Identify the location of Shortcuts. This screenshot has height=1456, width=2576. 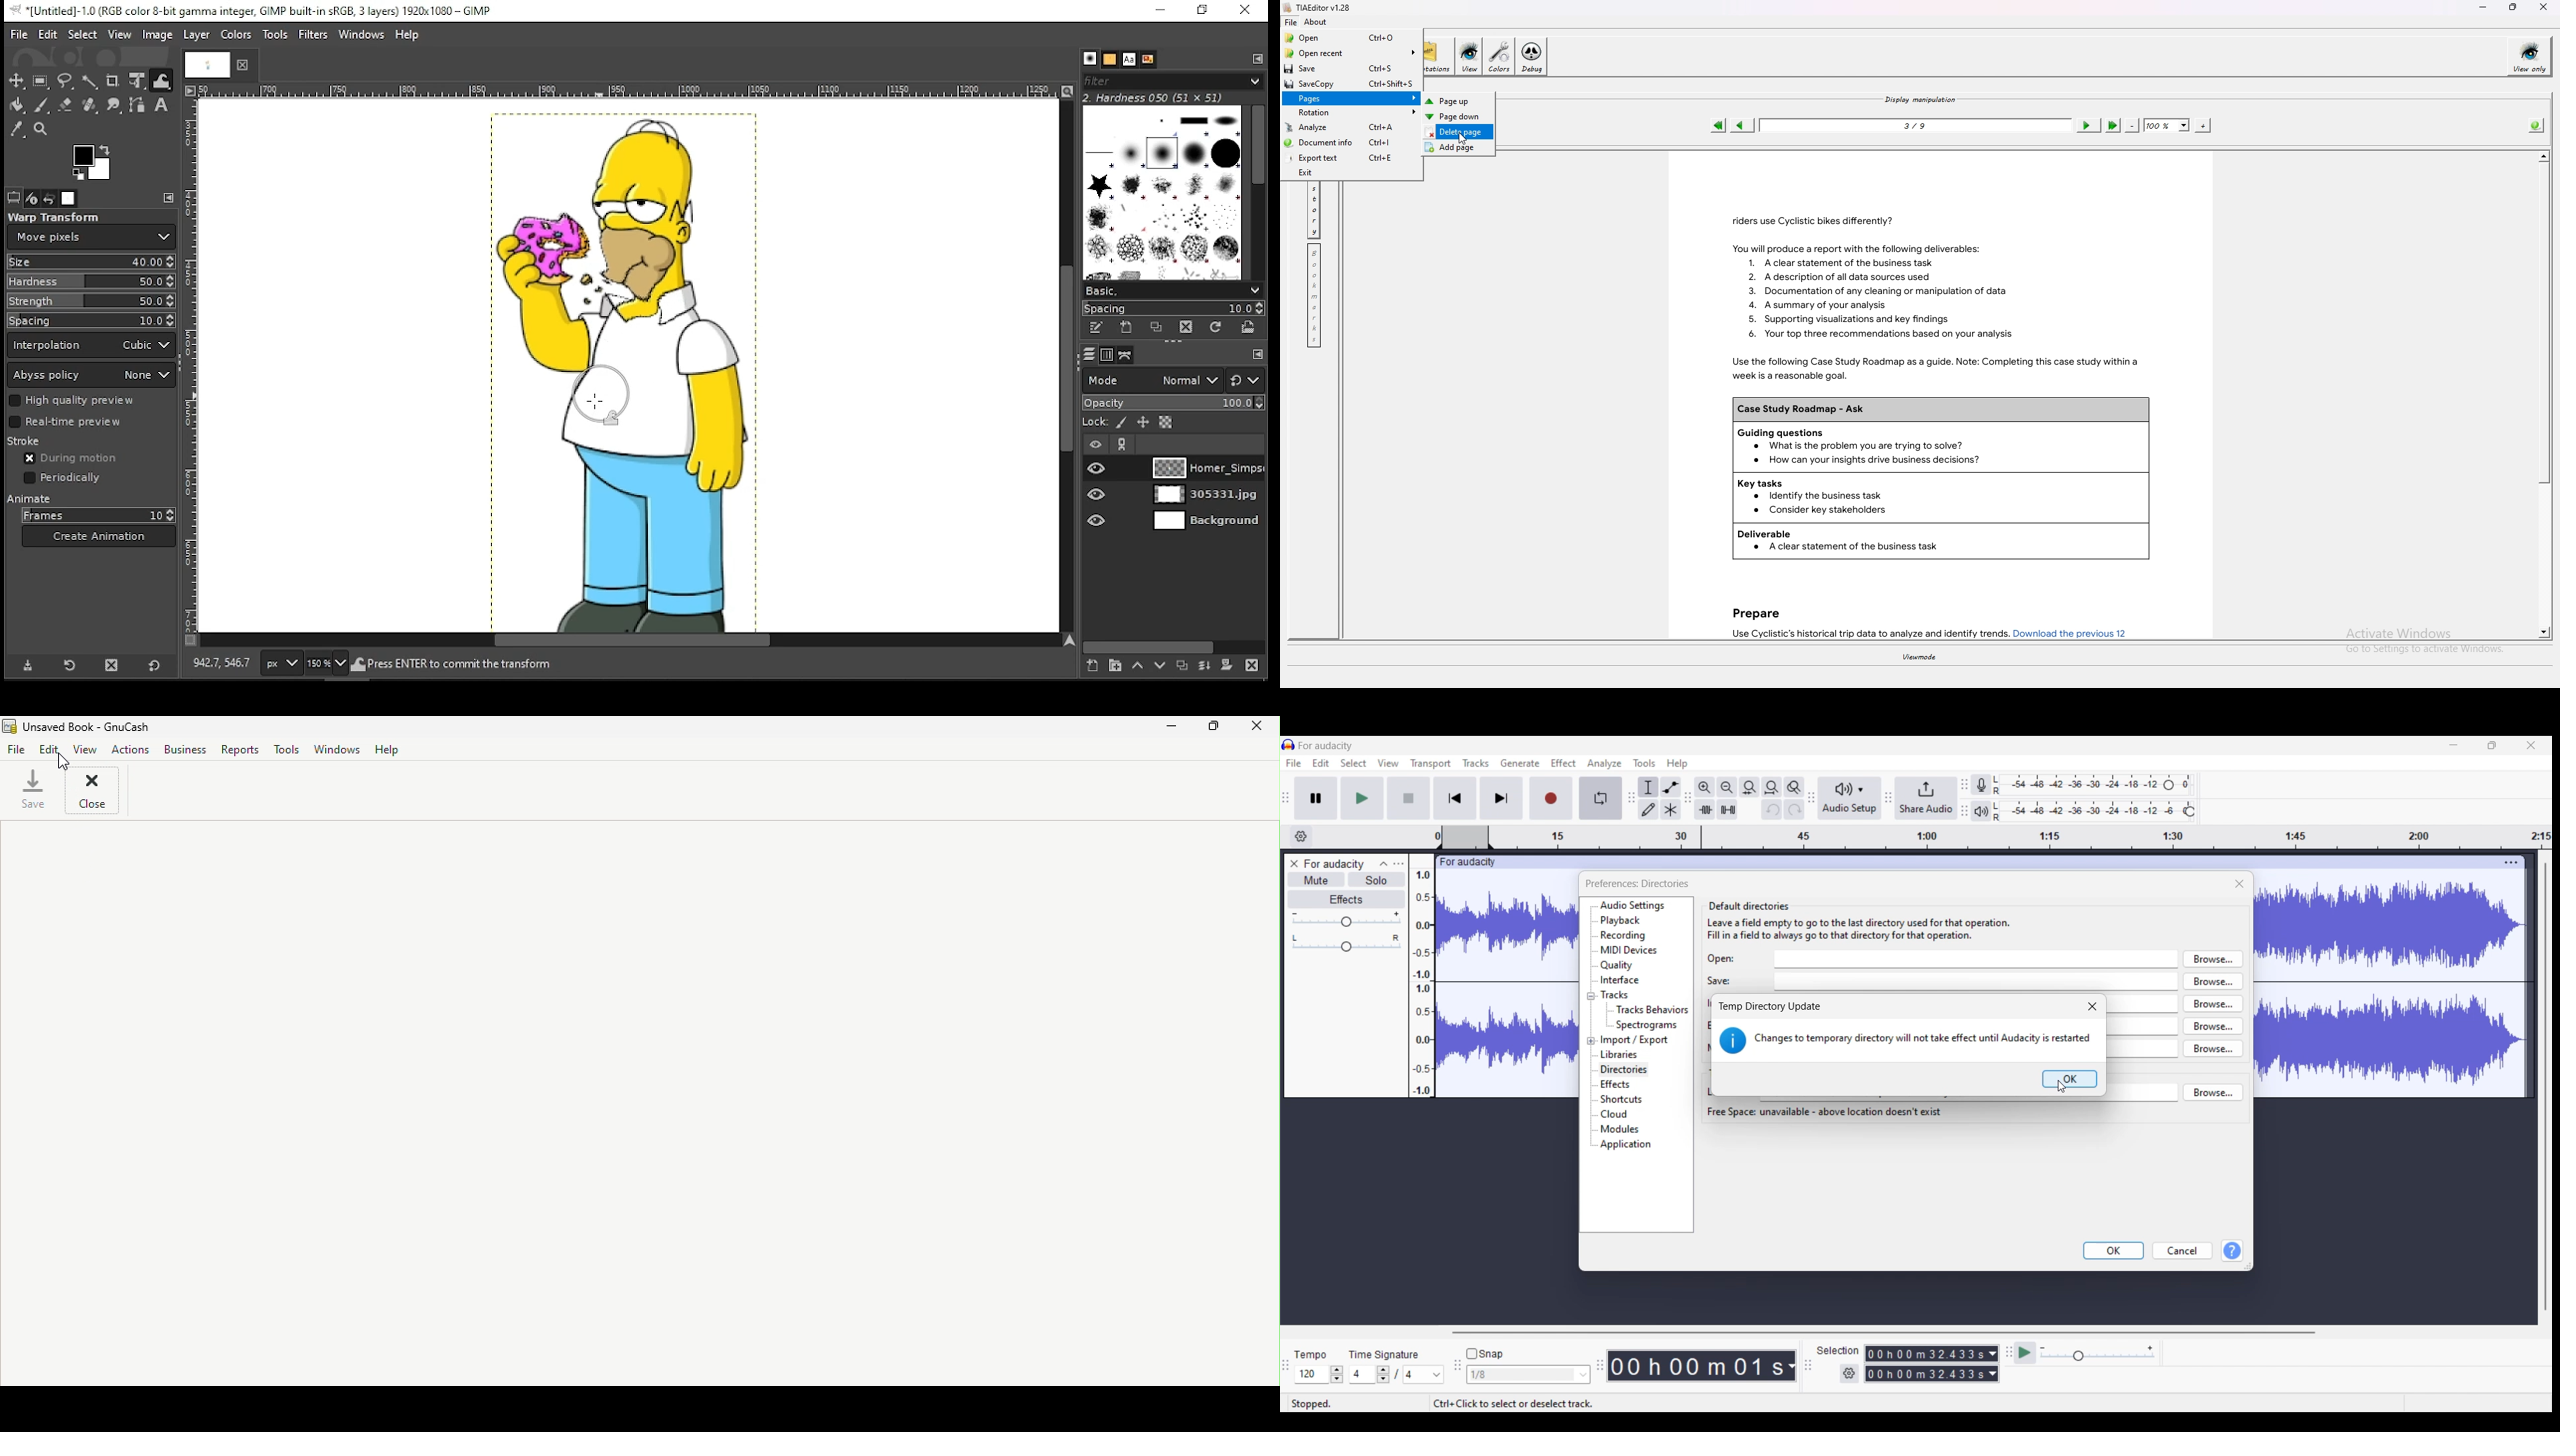
(1622, 1099).